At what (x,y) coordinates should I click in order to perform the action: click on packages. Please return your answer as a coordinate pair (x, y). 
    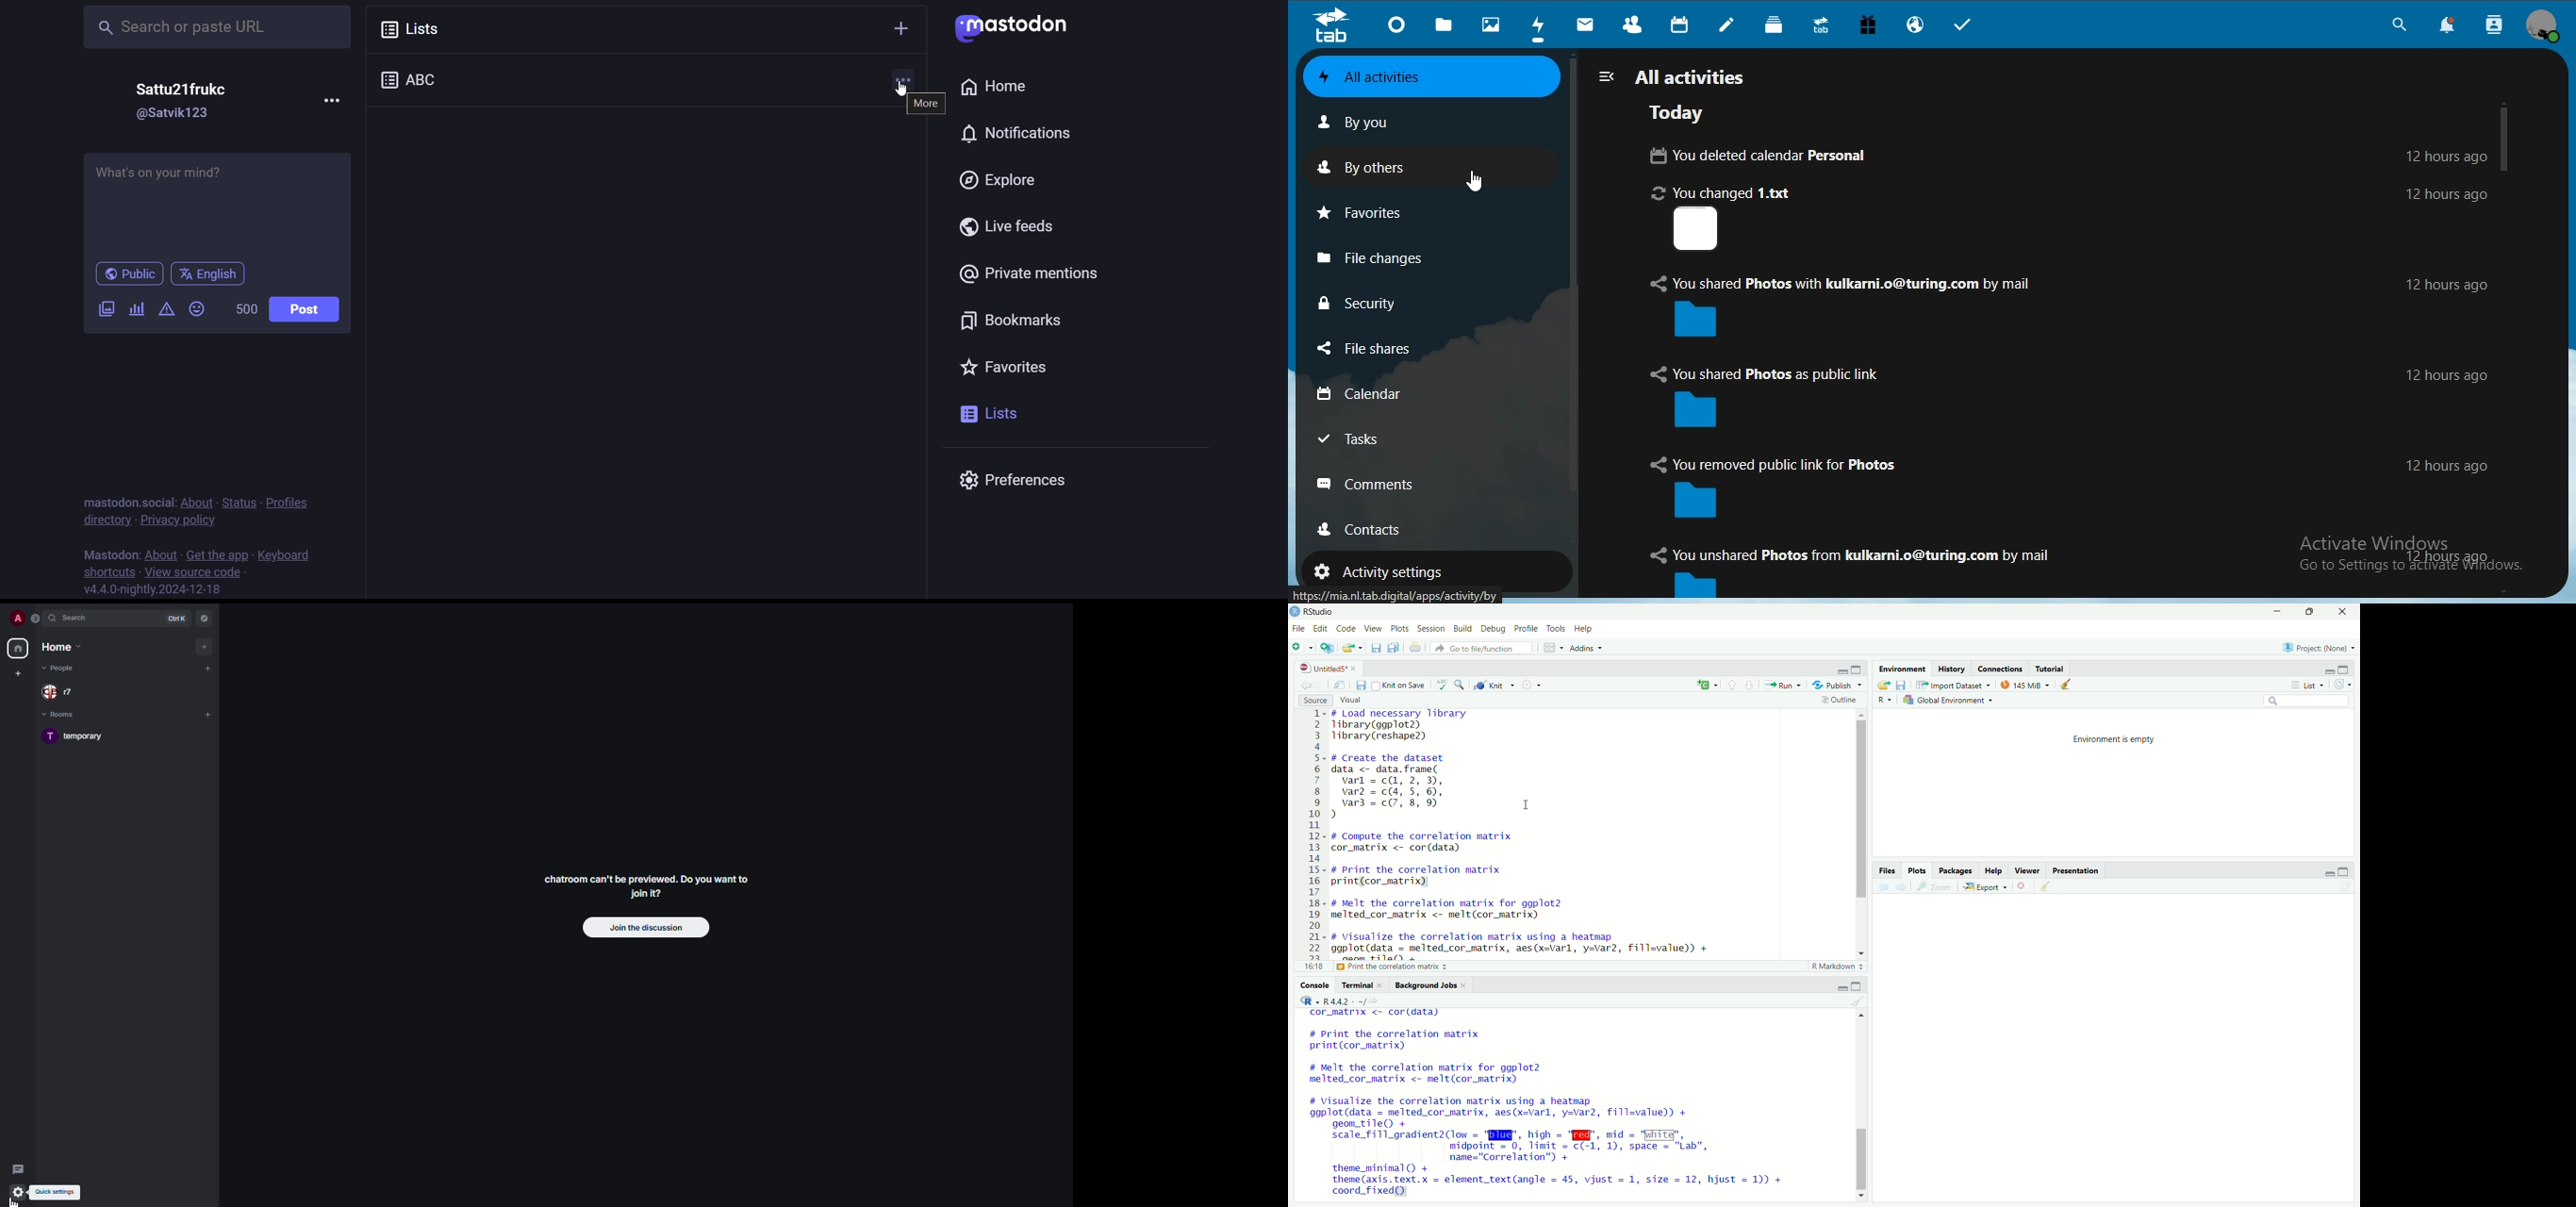
    Looking at the image, I should click on (1954, 870).